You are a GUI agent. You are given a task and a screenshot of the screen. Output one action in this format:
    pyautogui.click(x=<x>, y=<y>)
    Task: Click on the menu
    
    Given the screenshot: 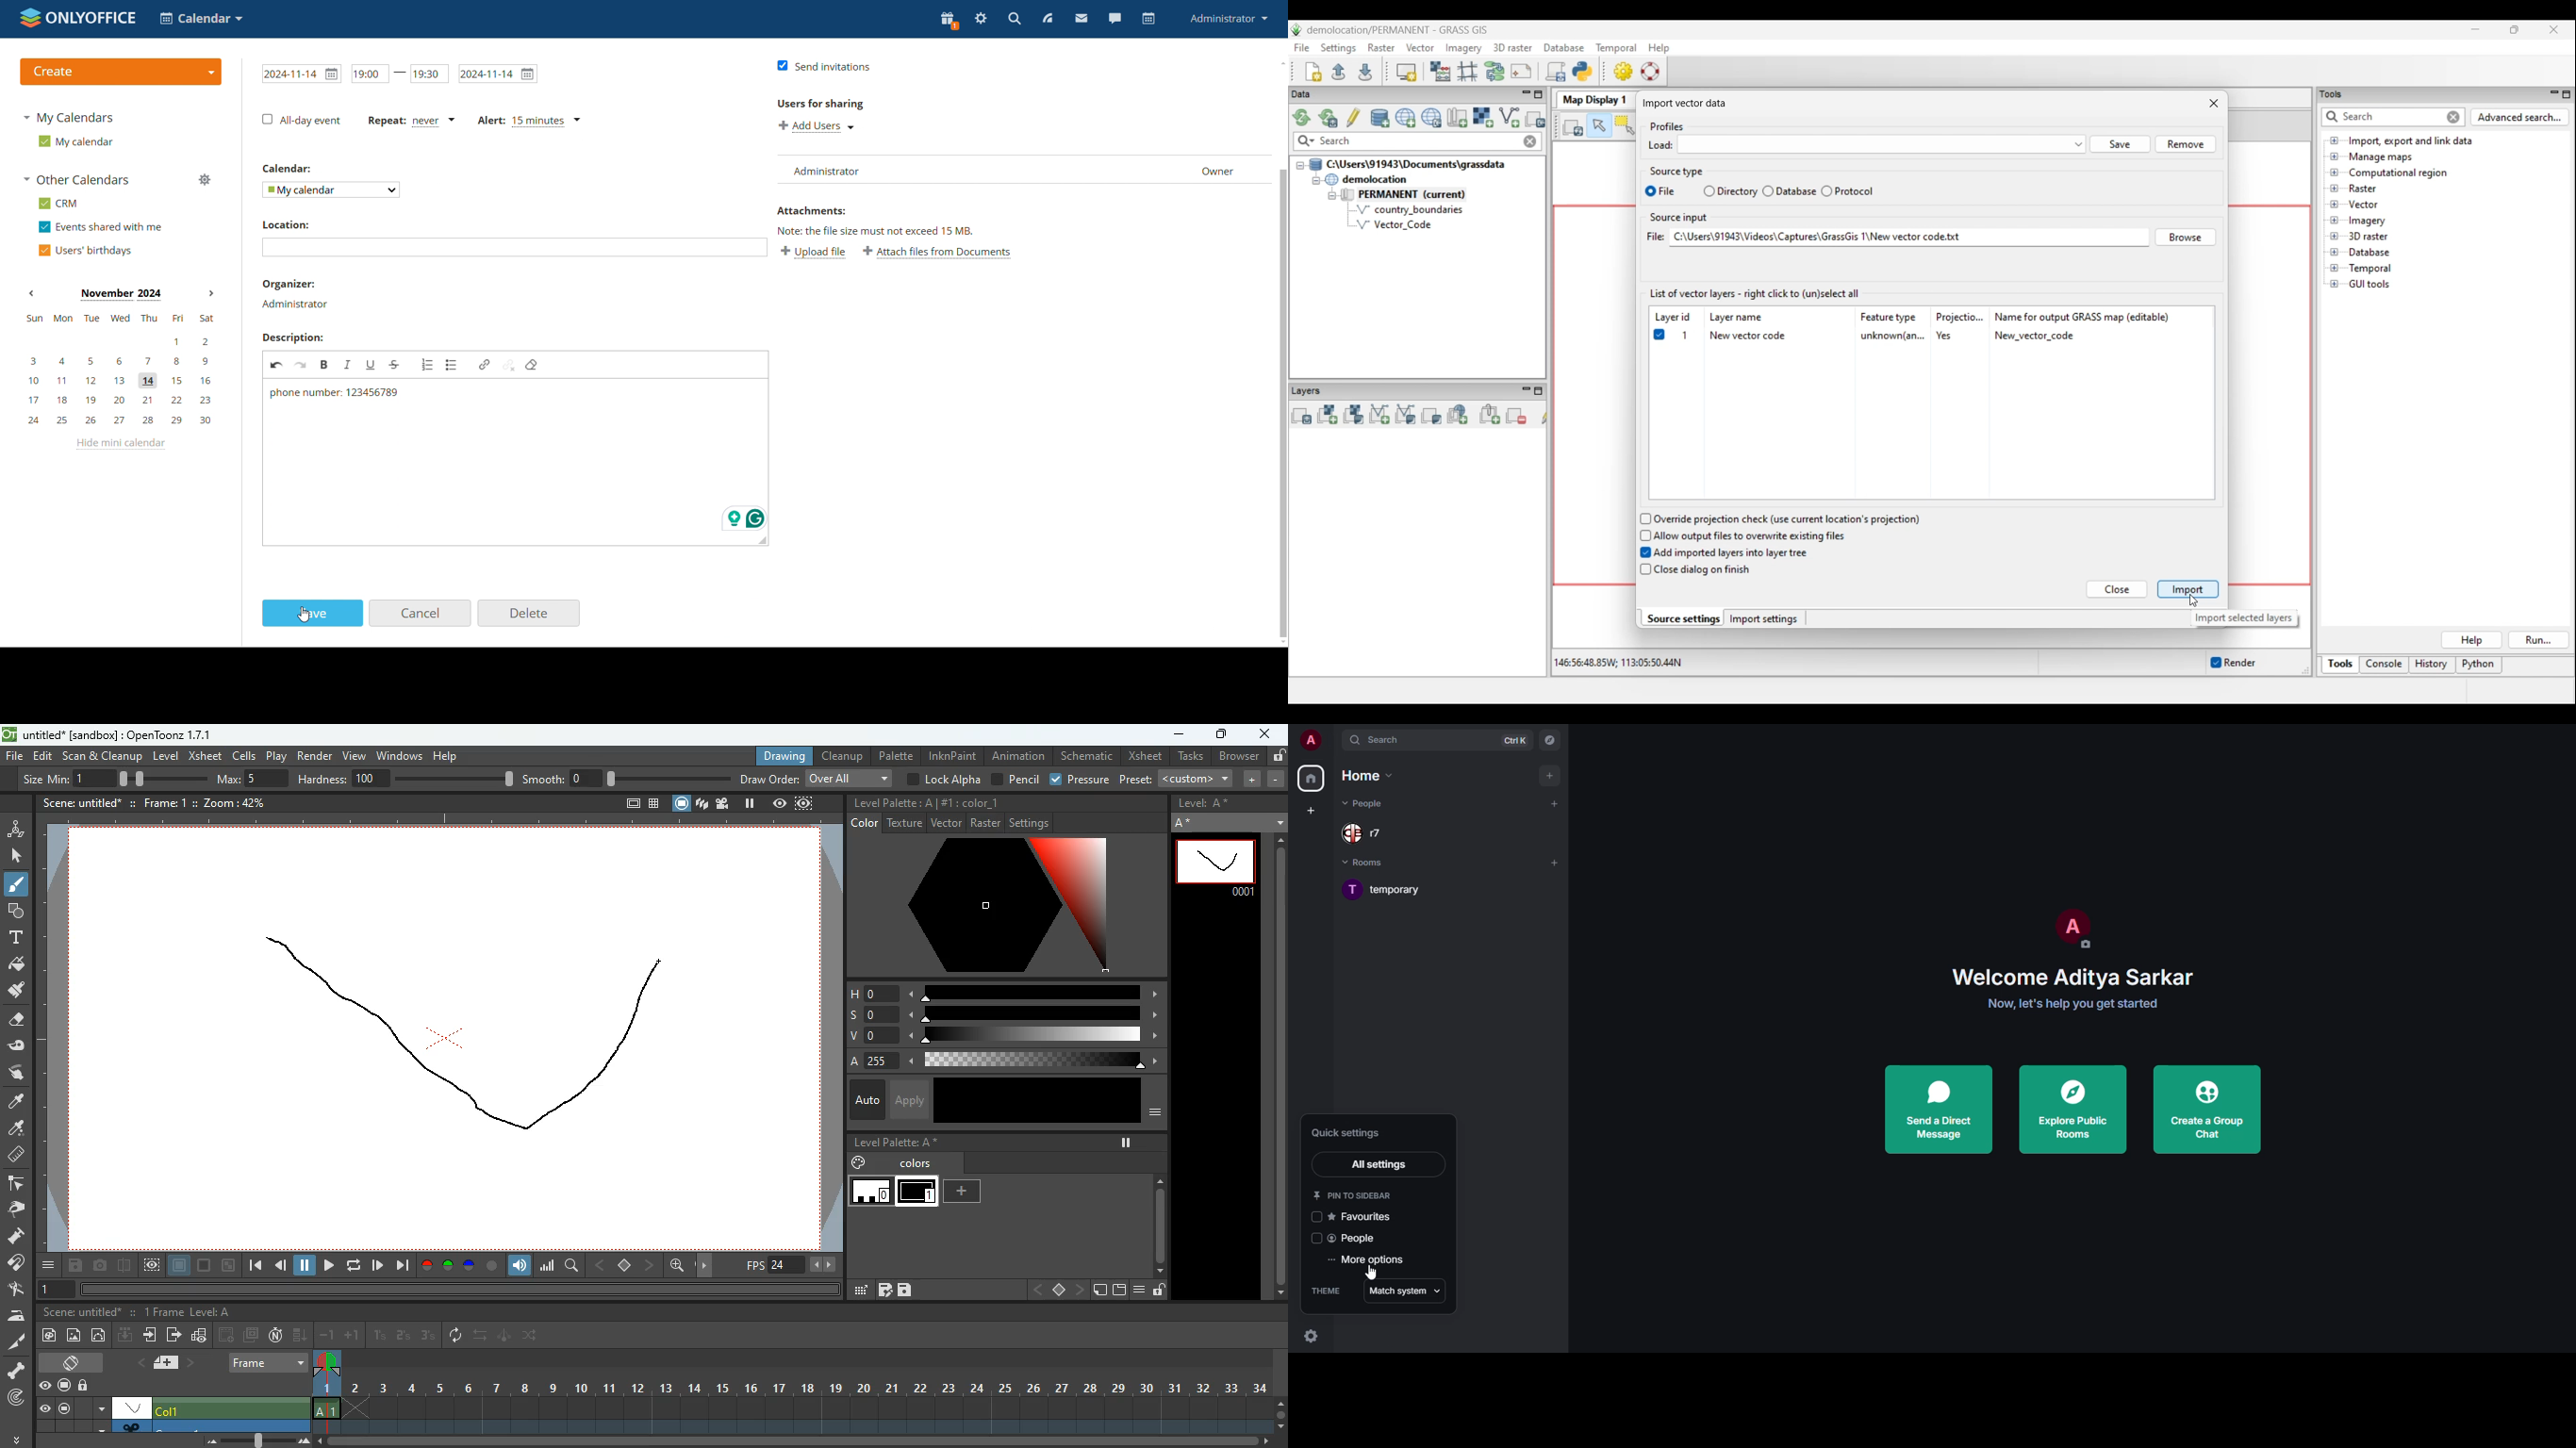 What is the action you would take?
    pyautogui.click(x=1138, y=1291)
    